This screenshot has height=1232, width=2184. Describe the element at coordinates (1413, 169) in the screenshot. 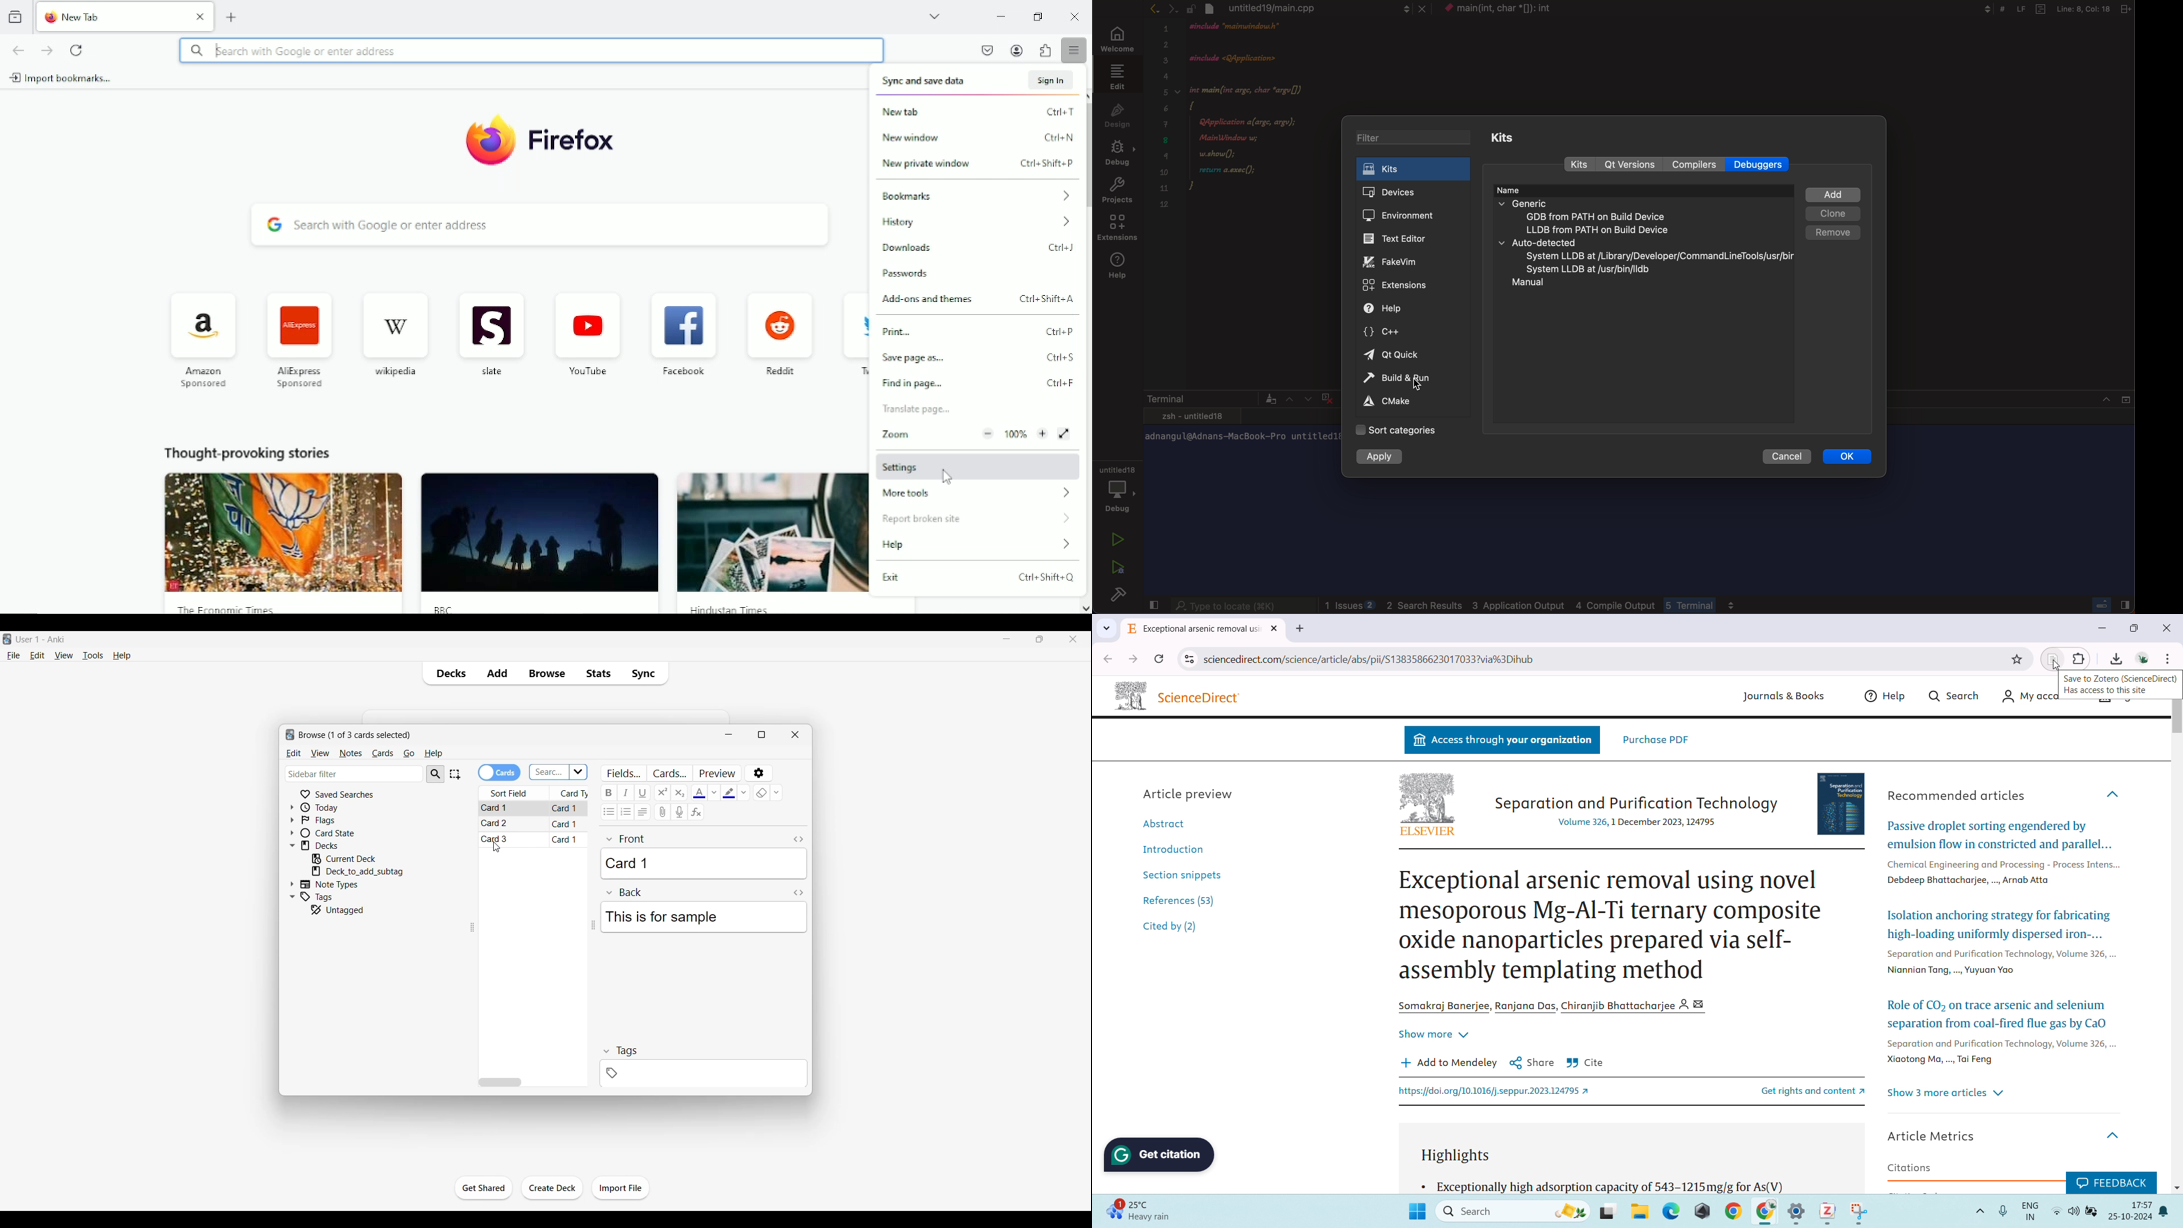

I see `kits` at that location.